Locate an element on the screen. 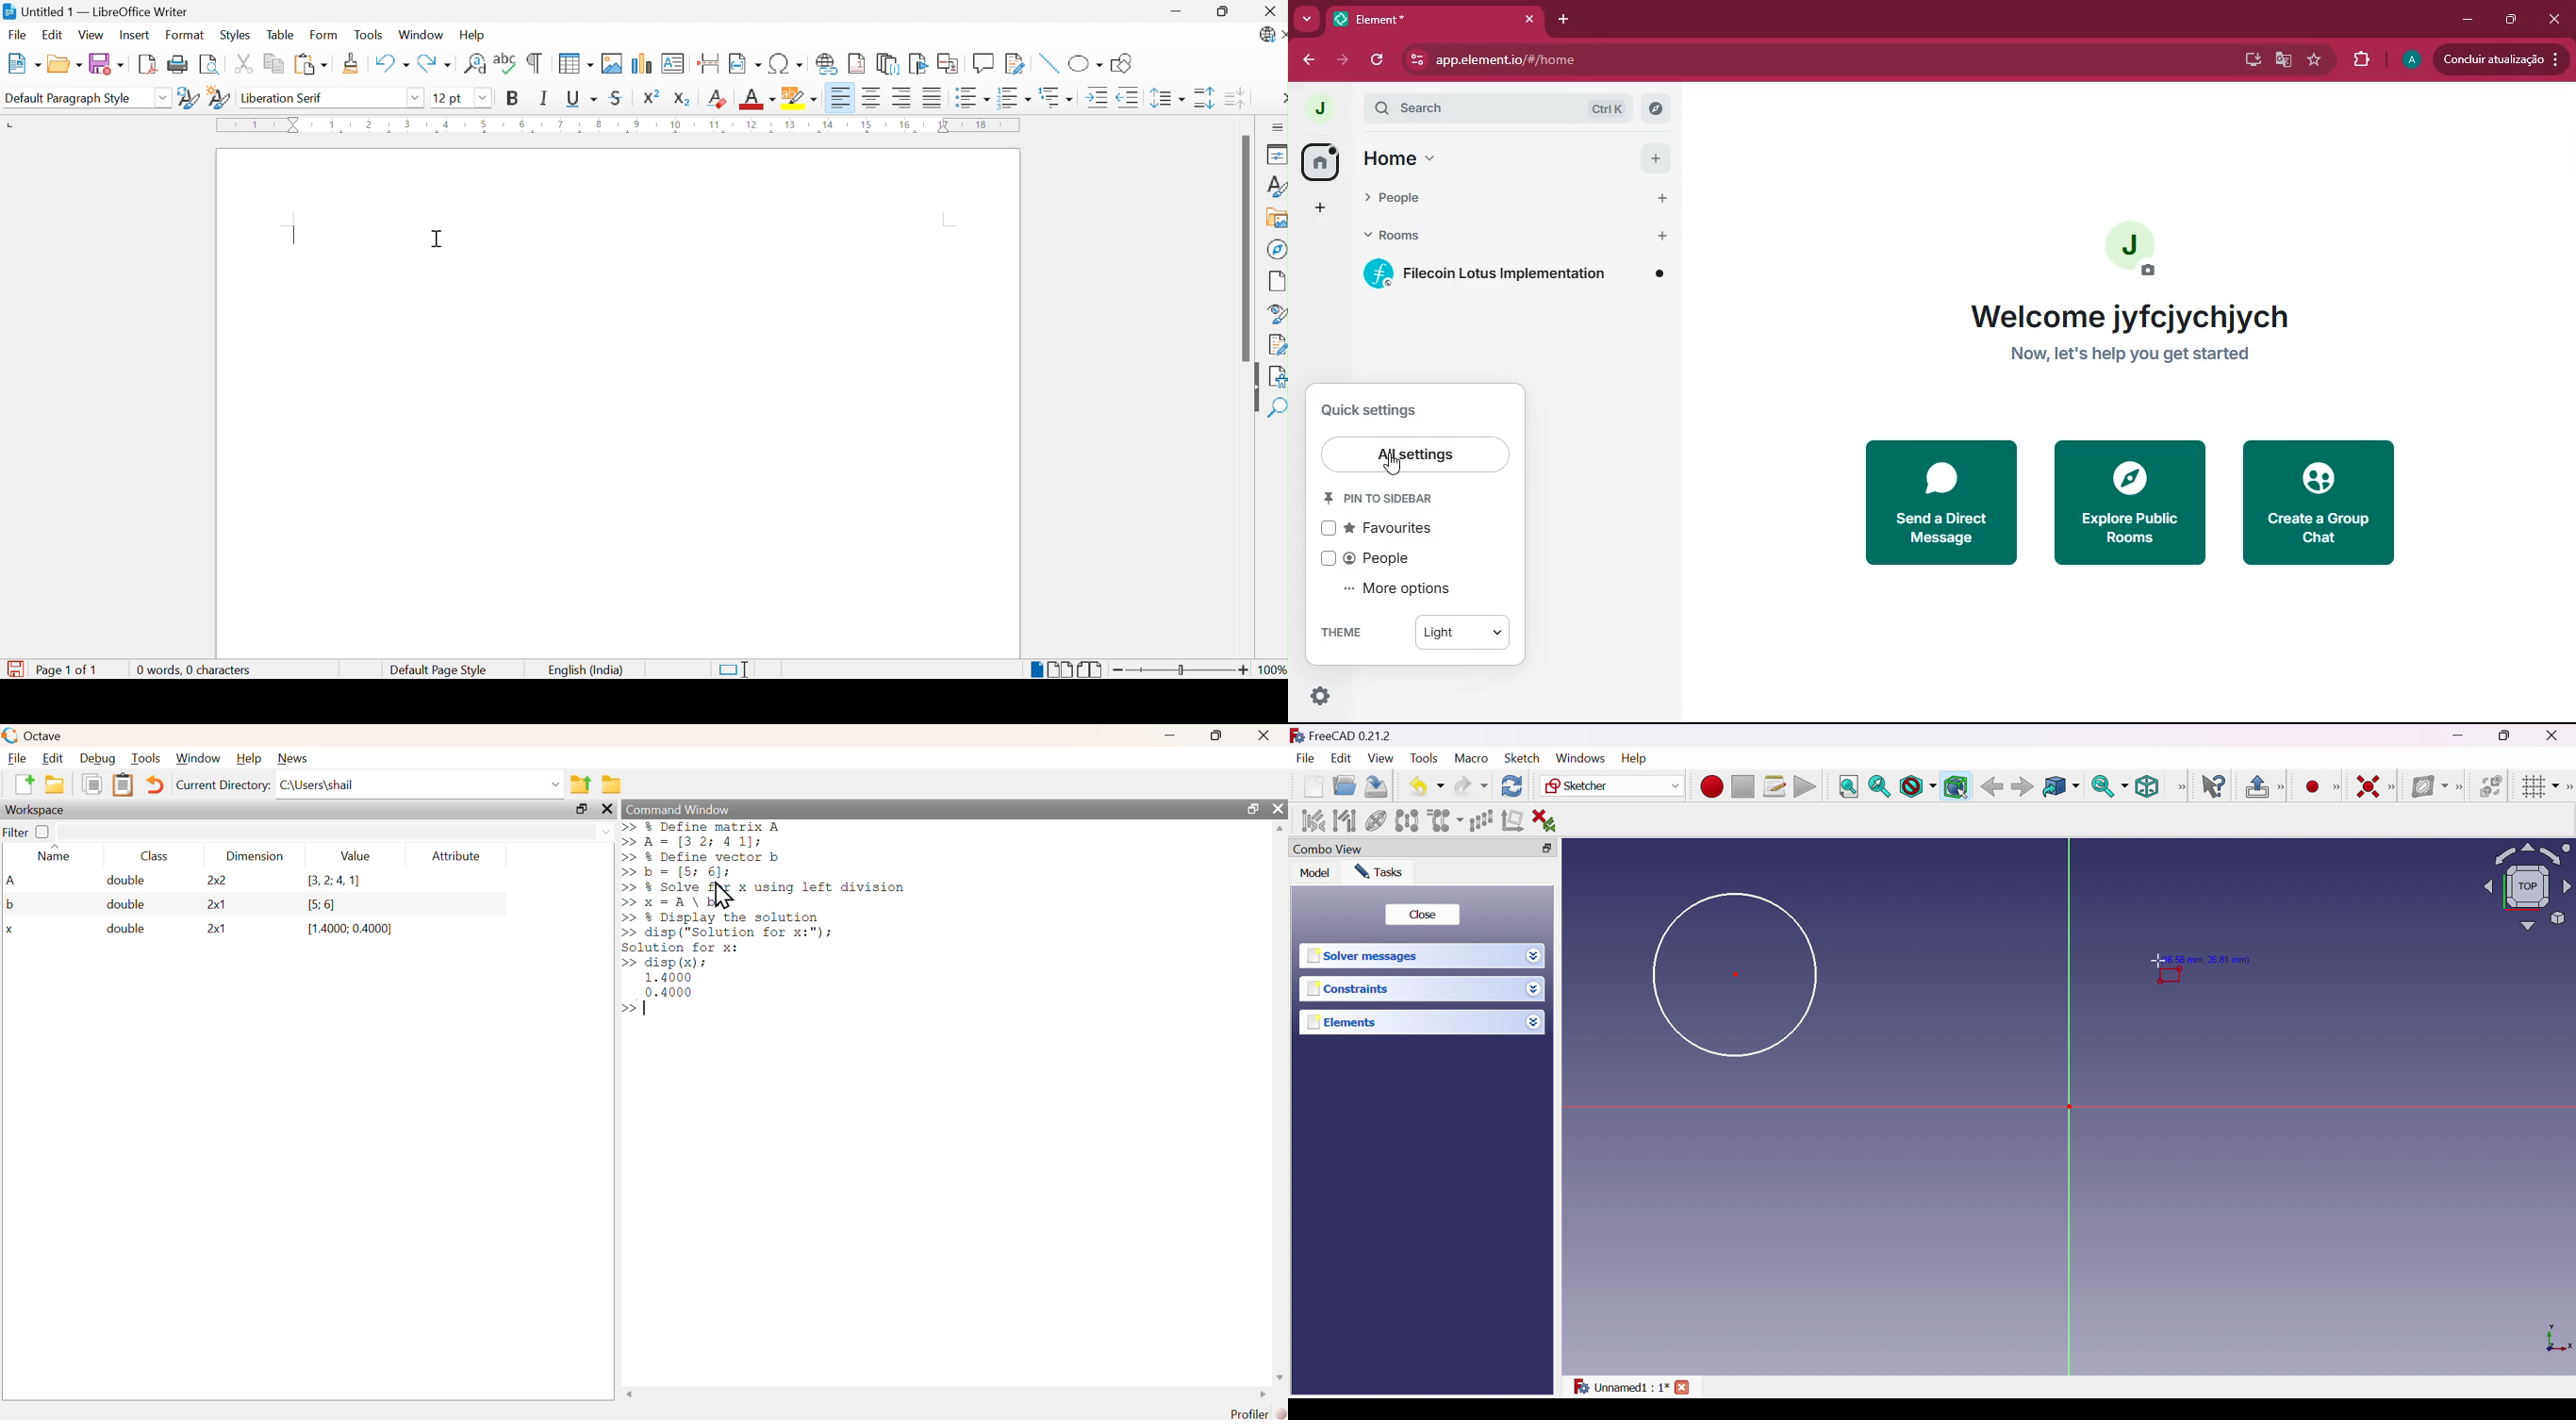 The width and height of the screenshot is (2576, 1428). send a direct message is located at coordinates (1940, 504).